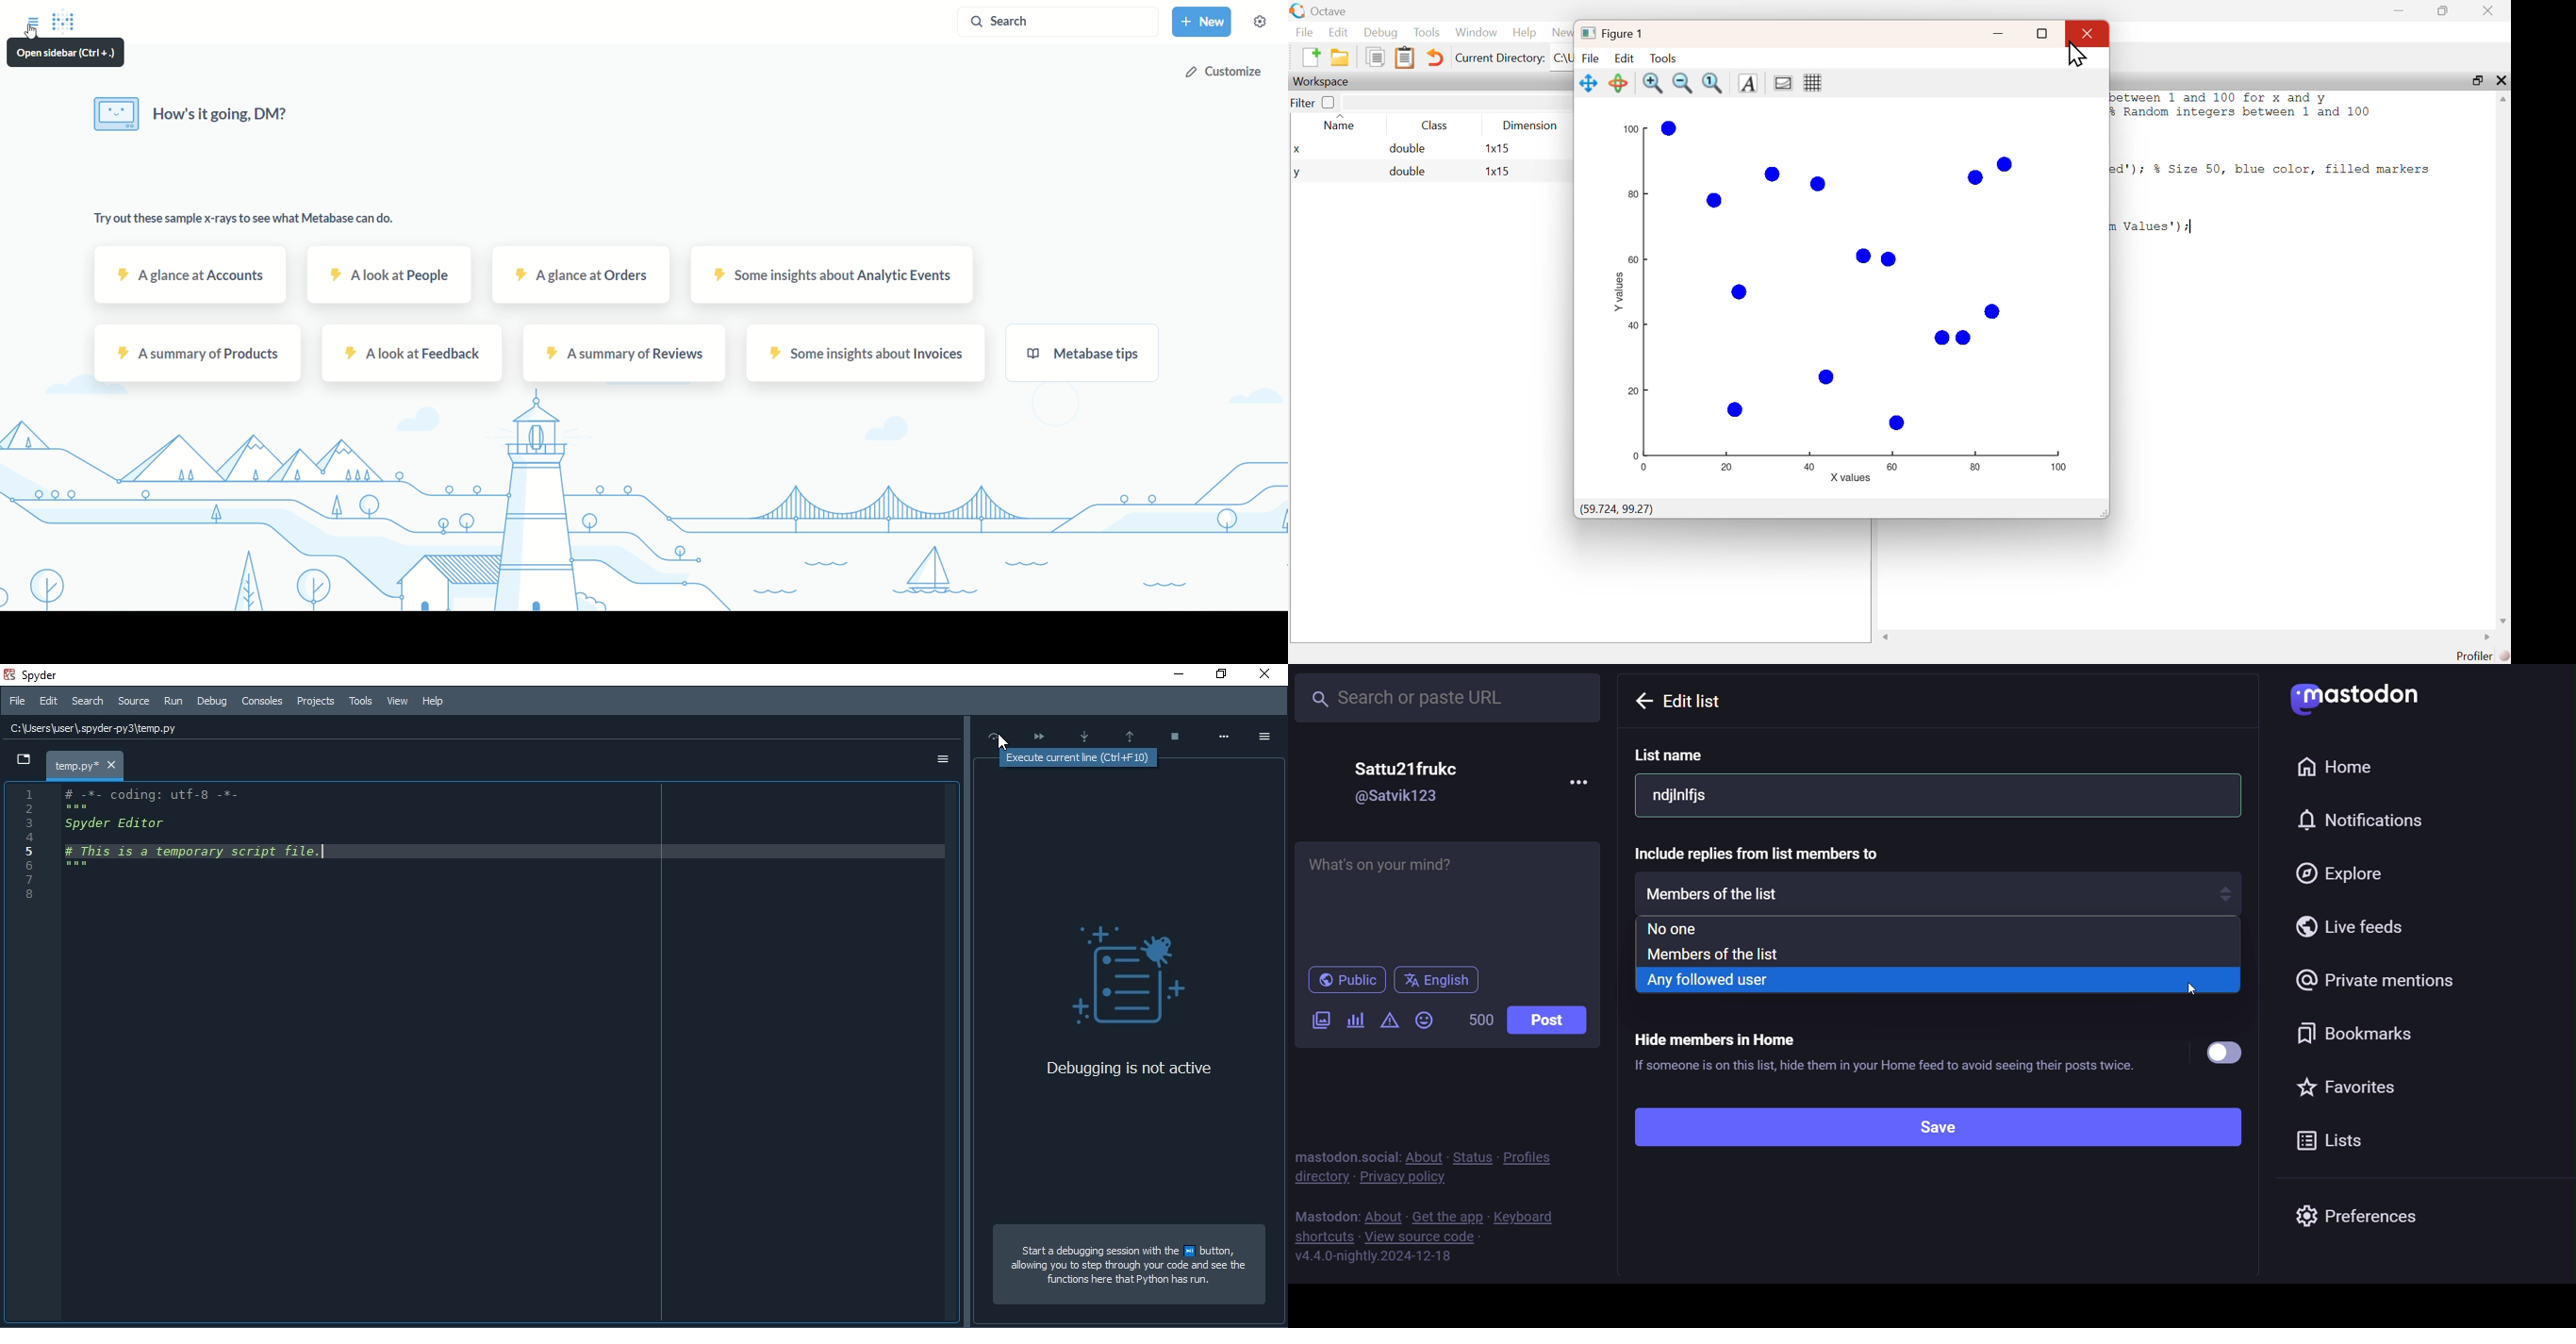 The image size is (2576, 1344). I want to click on Text, so click(1747, 83).